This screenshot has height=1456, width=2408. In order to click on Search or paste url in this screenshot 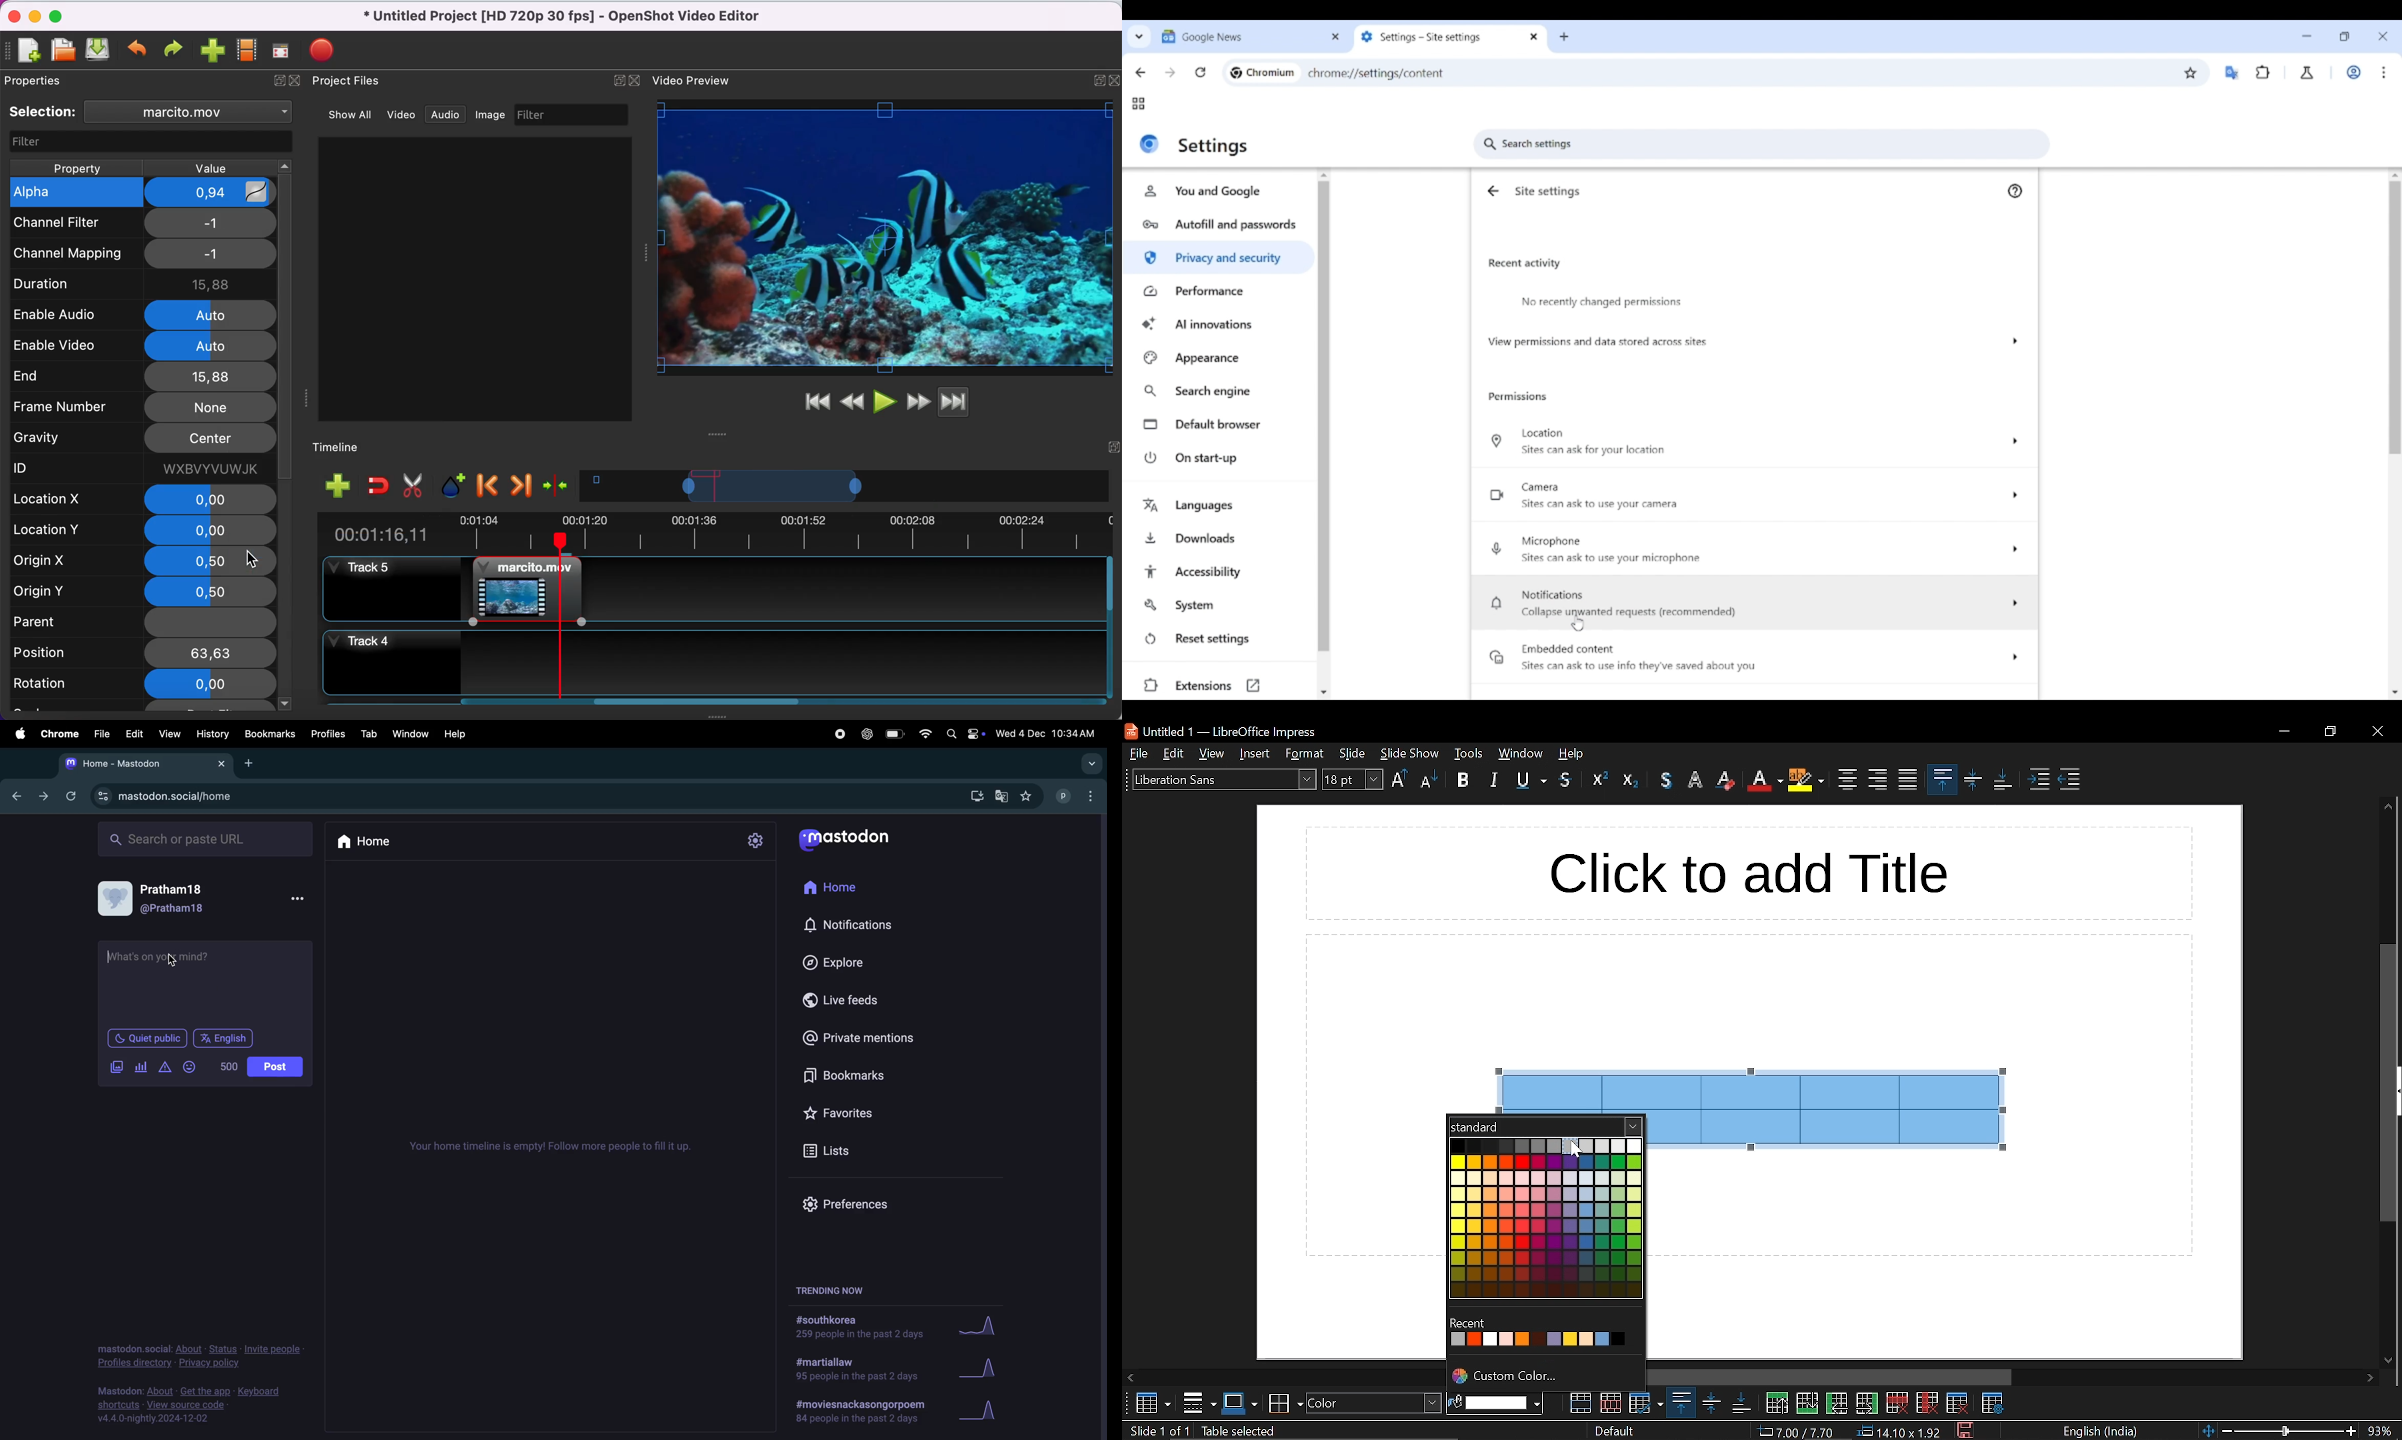, I will do `click(207, 839)`.